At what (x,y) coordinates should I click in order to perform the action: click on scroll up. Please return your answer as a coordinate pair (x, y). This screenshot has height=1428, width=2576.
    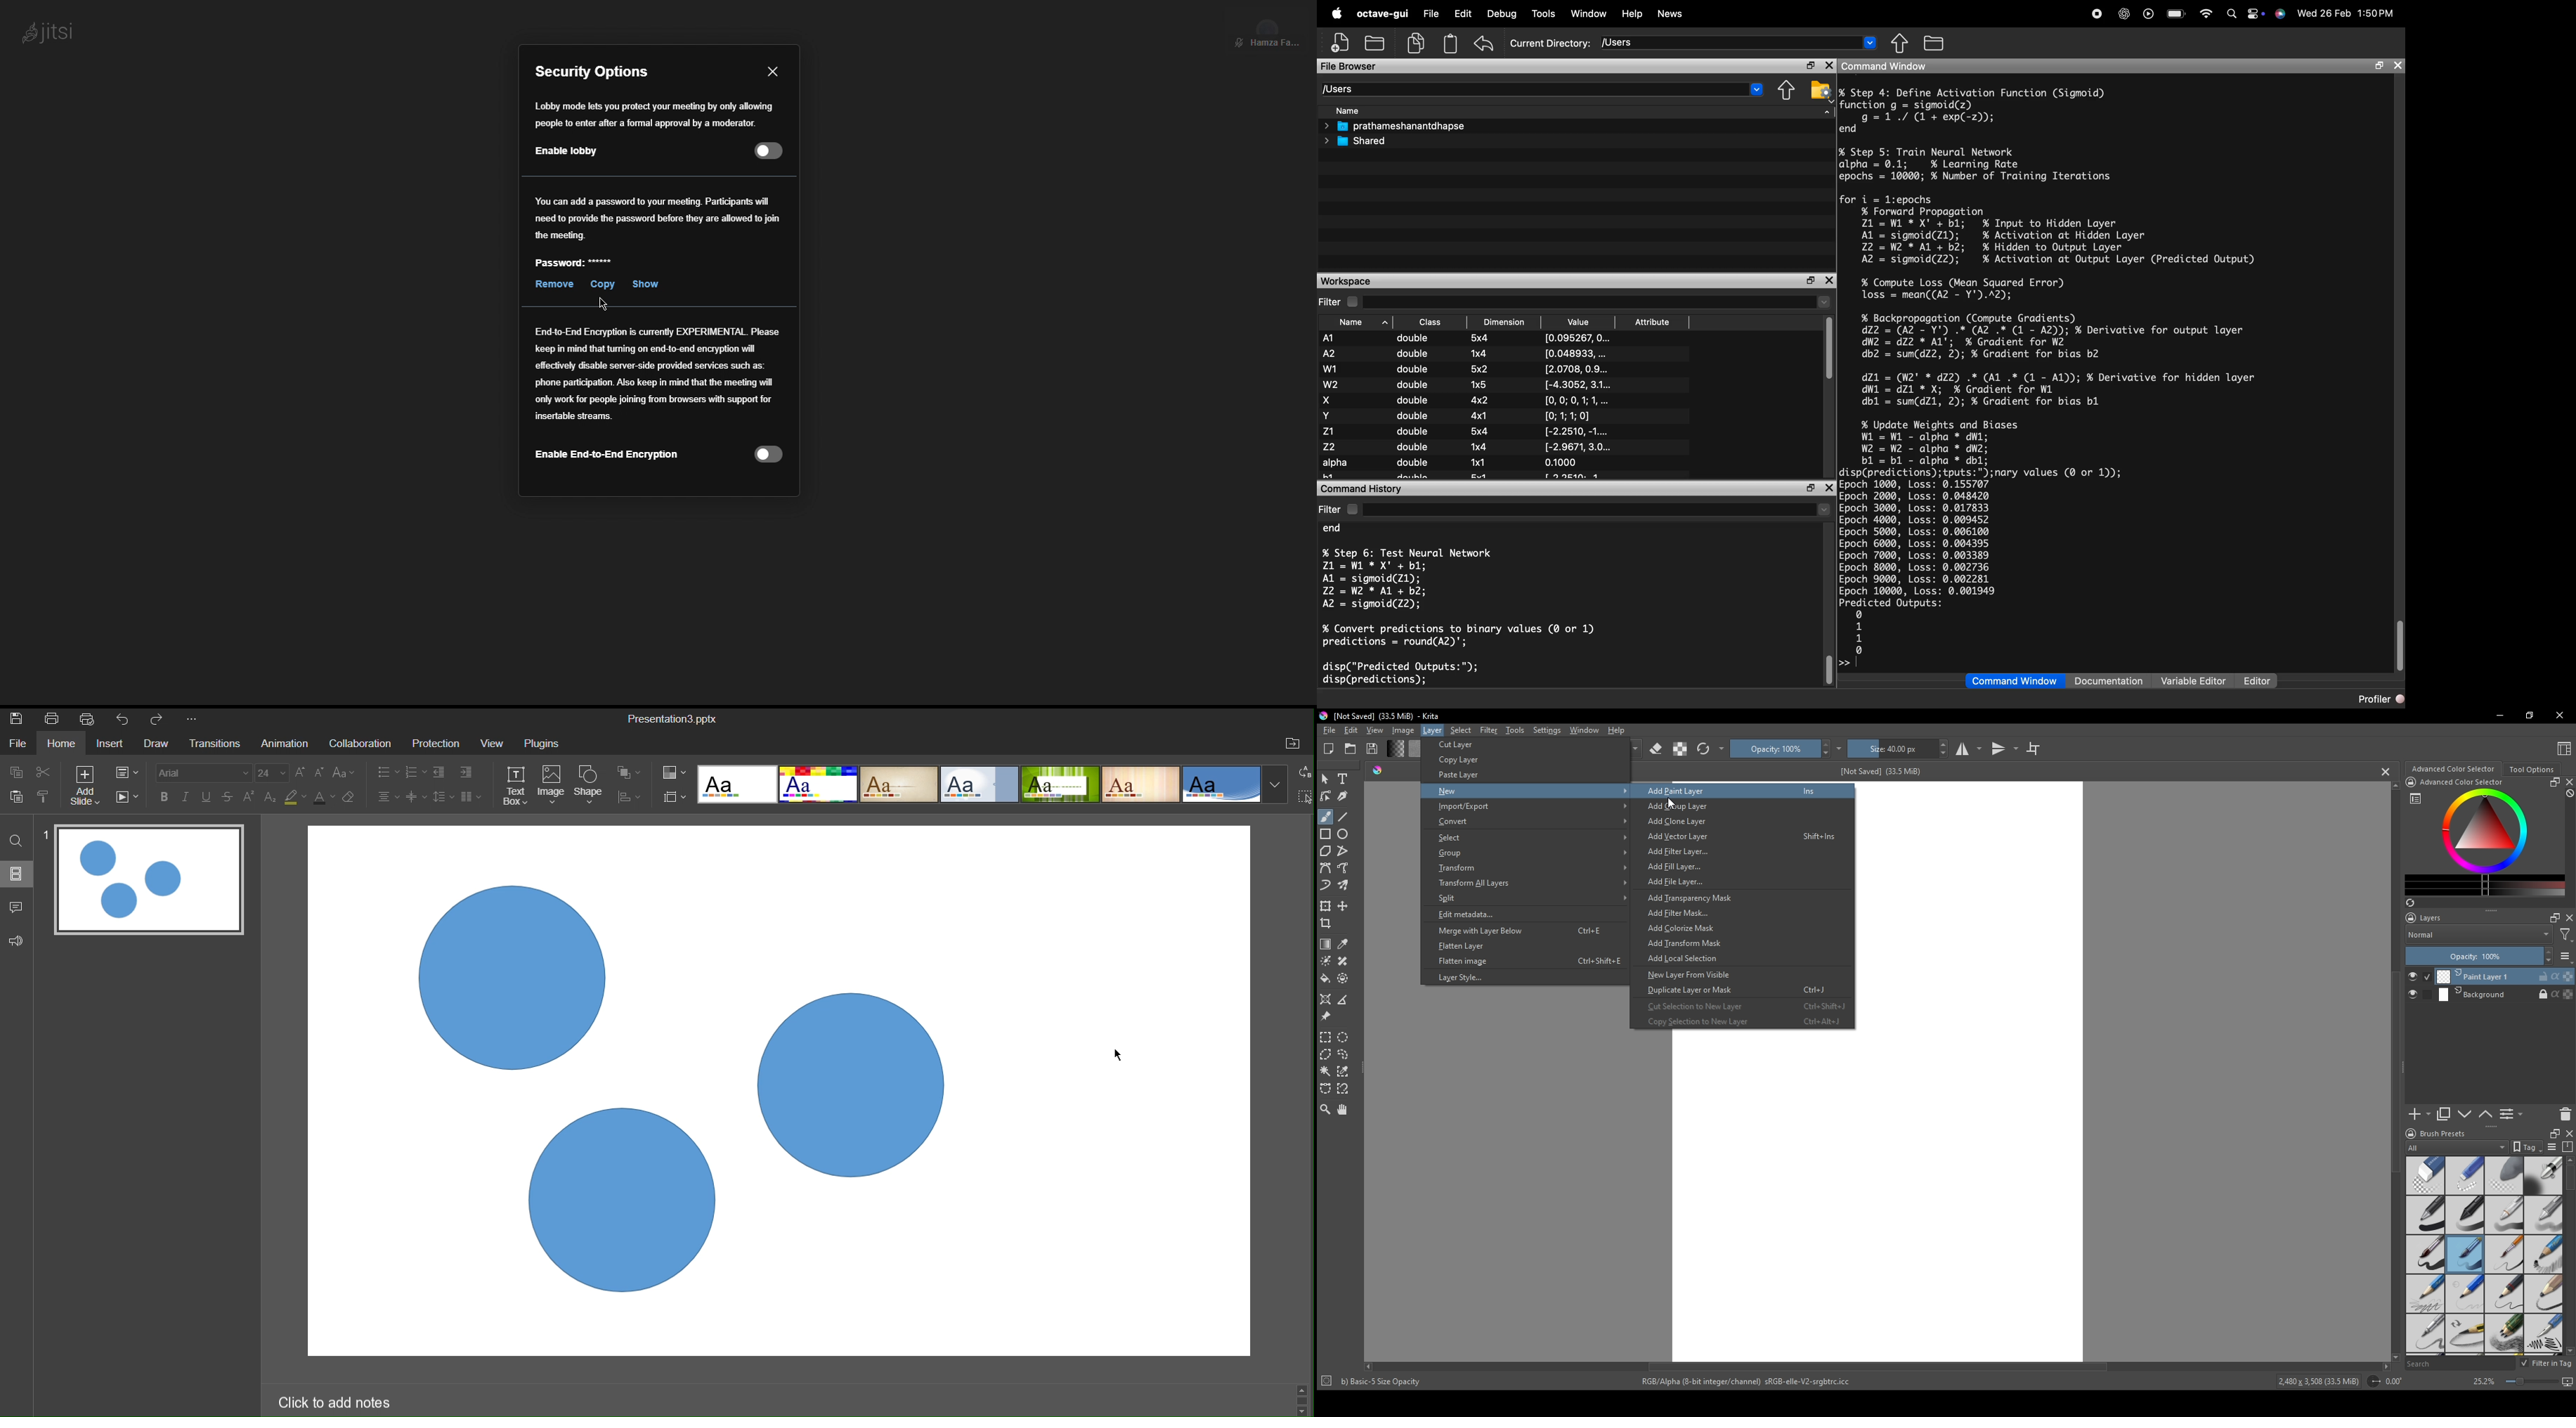
    Looking at the image, I should click on (2392, 785).